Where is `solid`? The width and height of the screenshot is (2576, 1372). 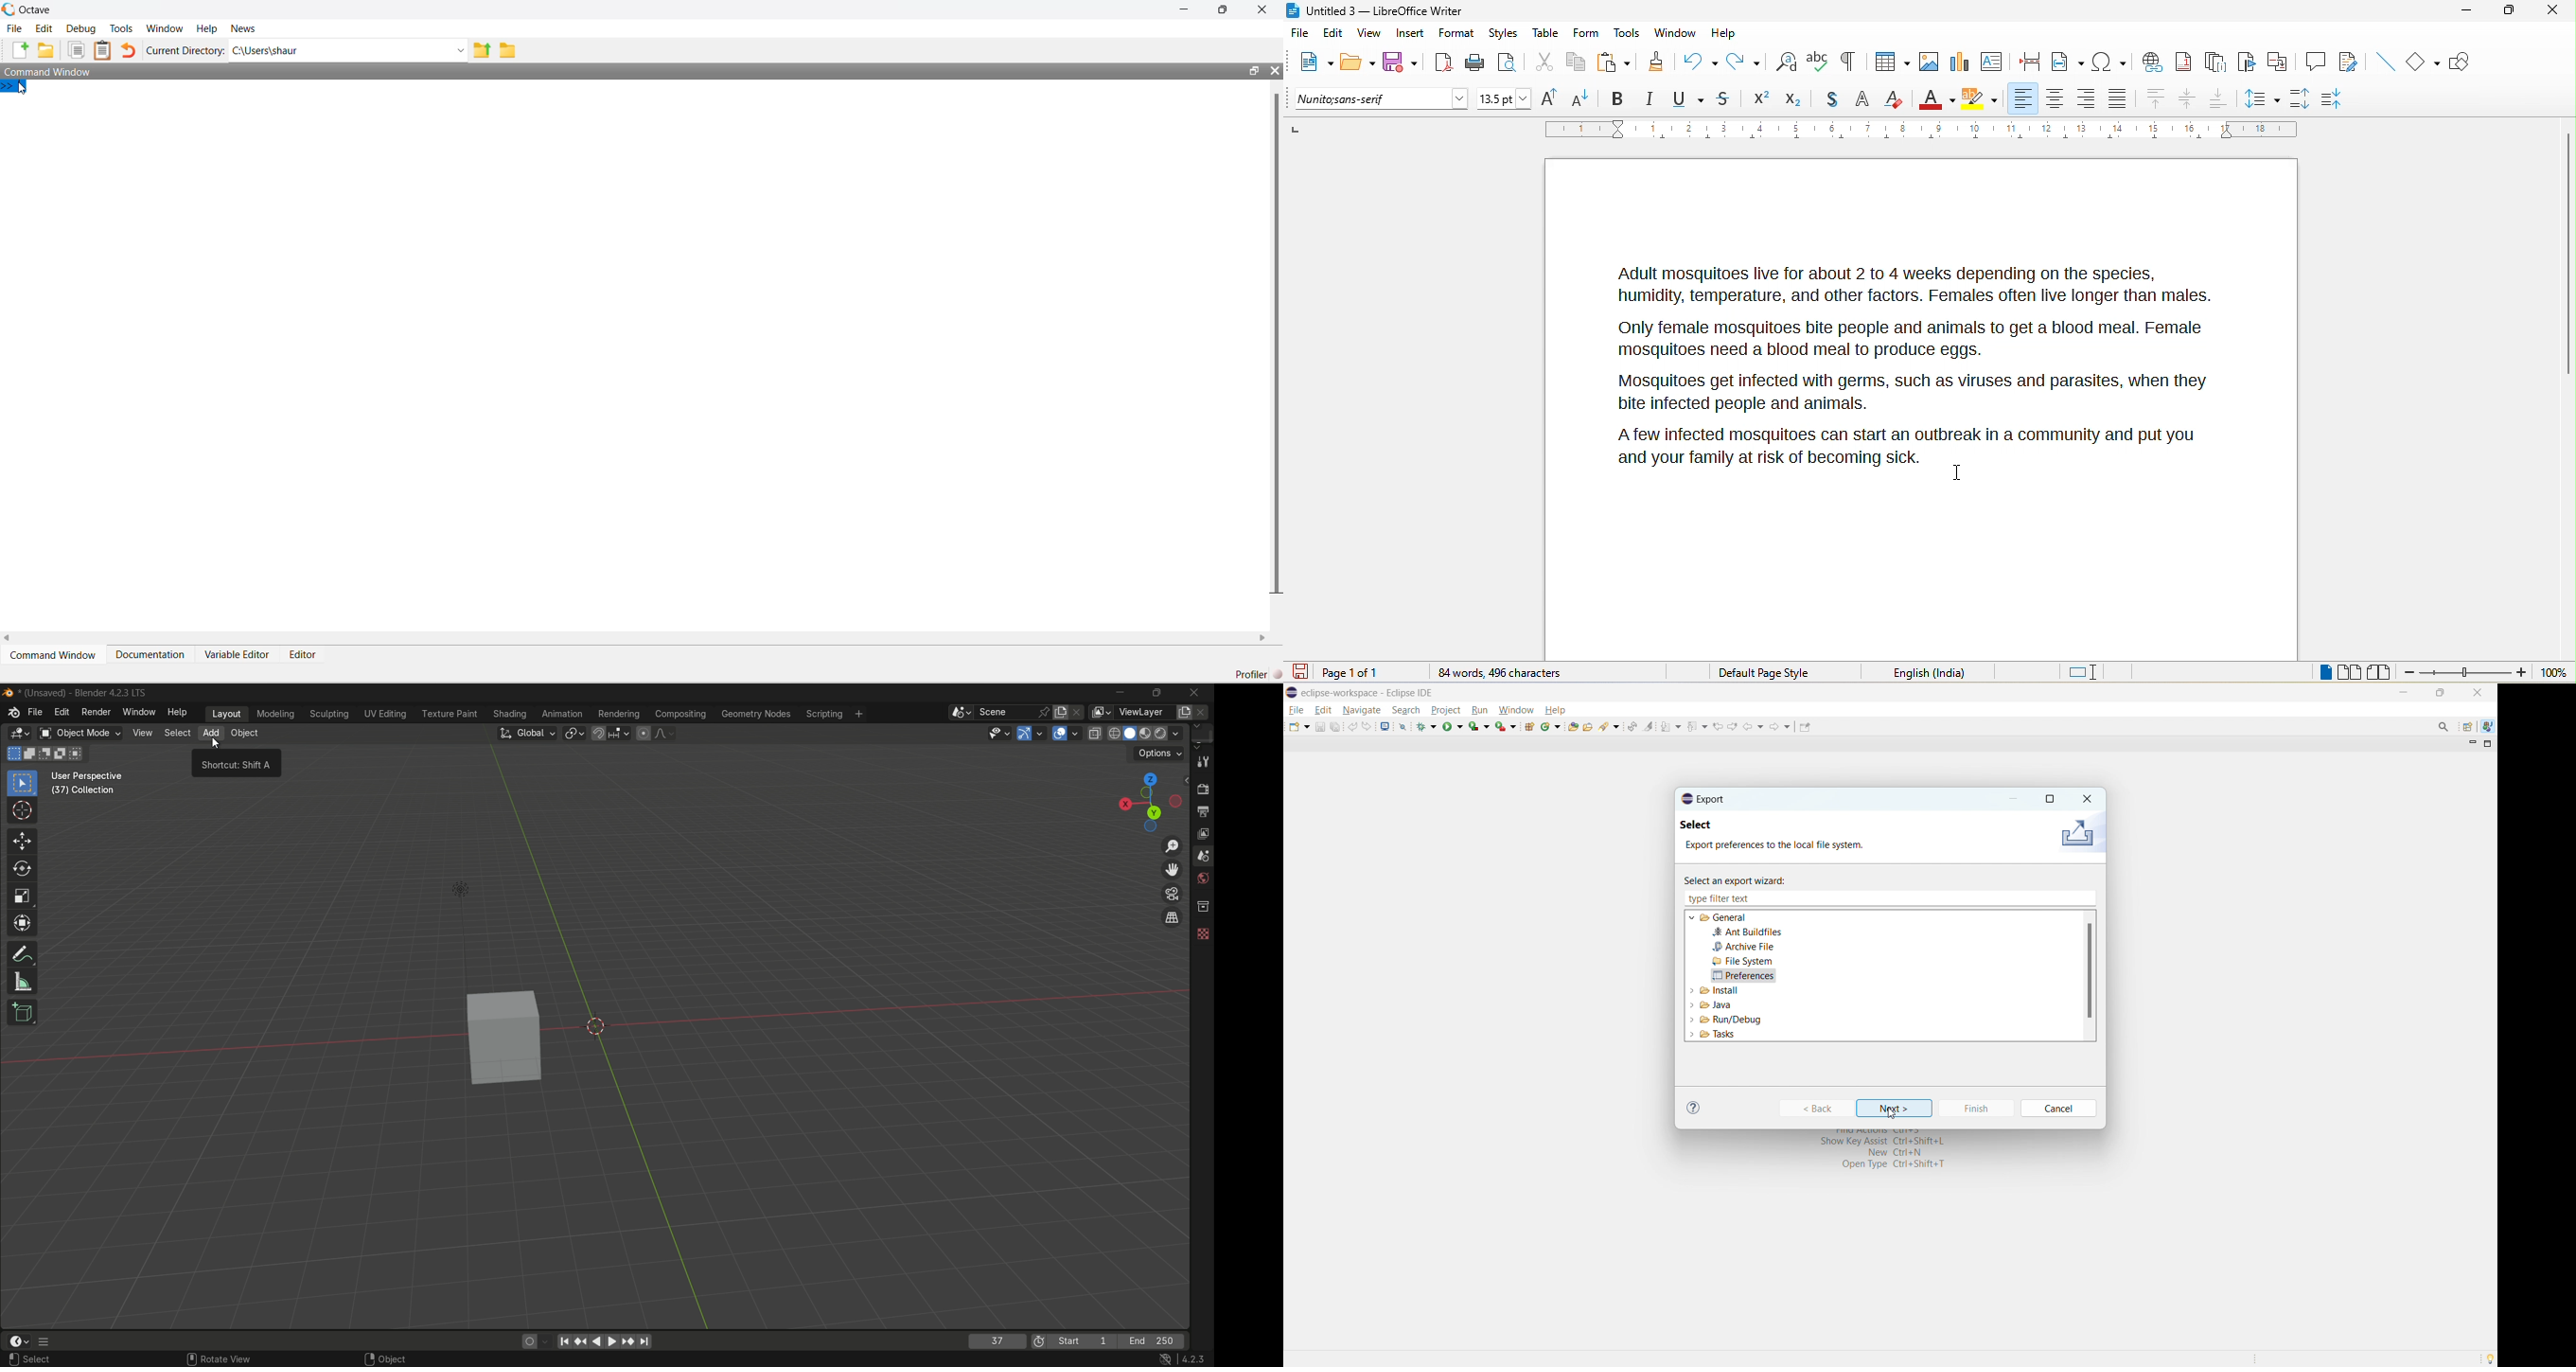 solid is located at coordinates (1132, 733).